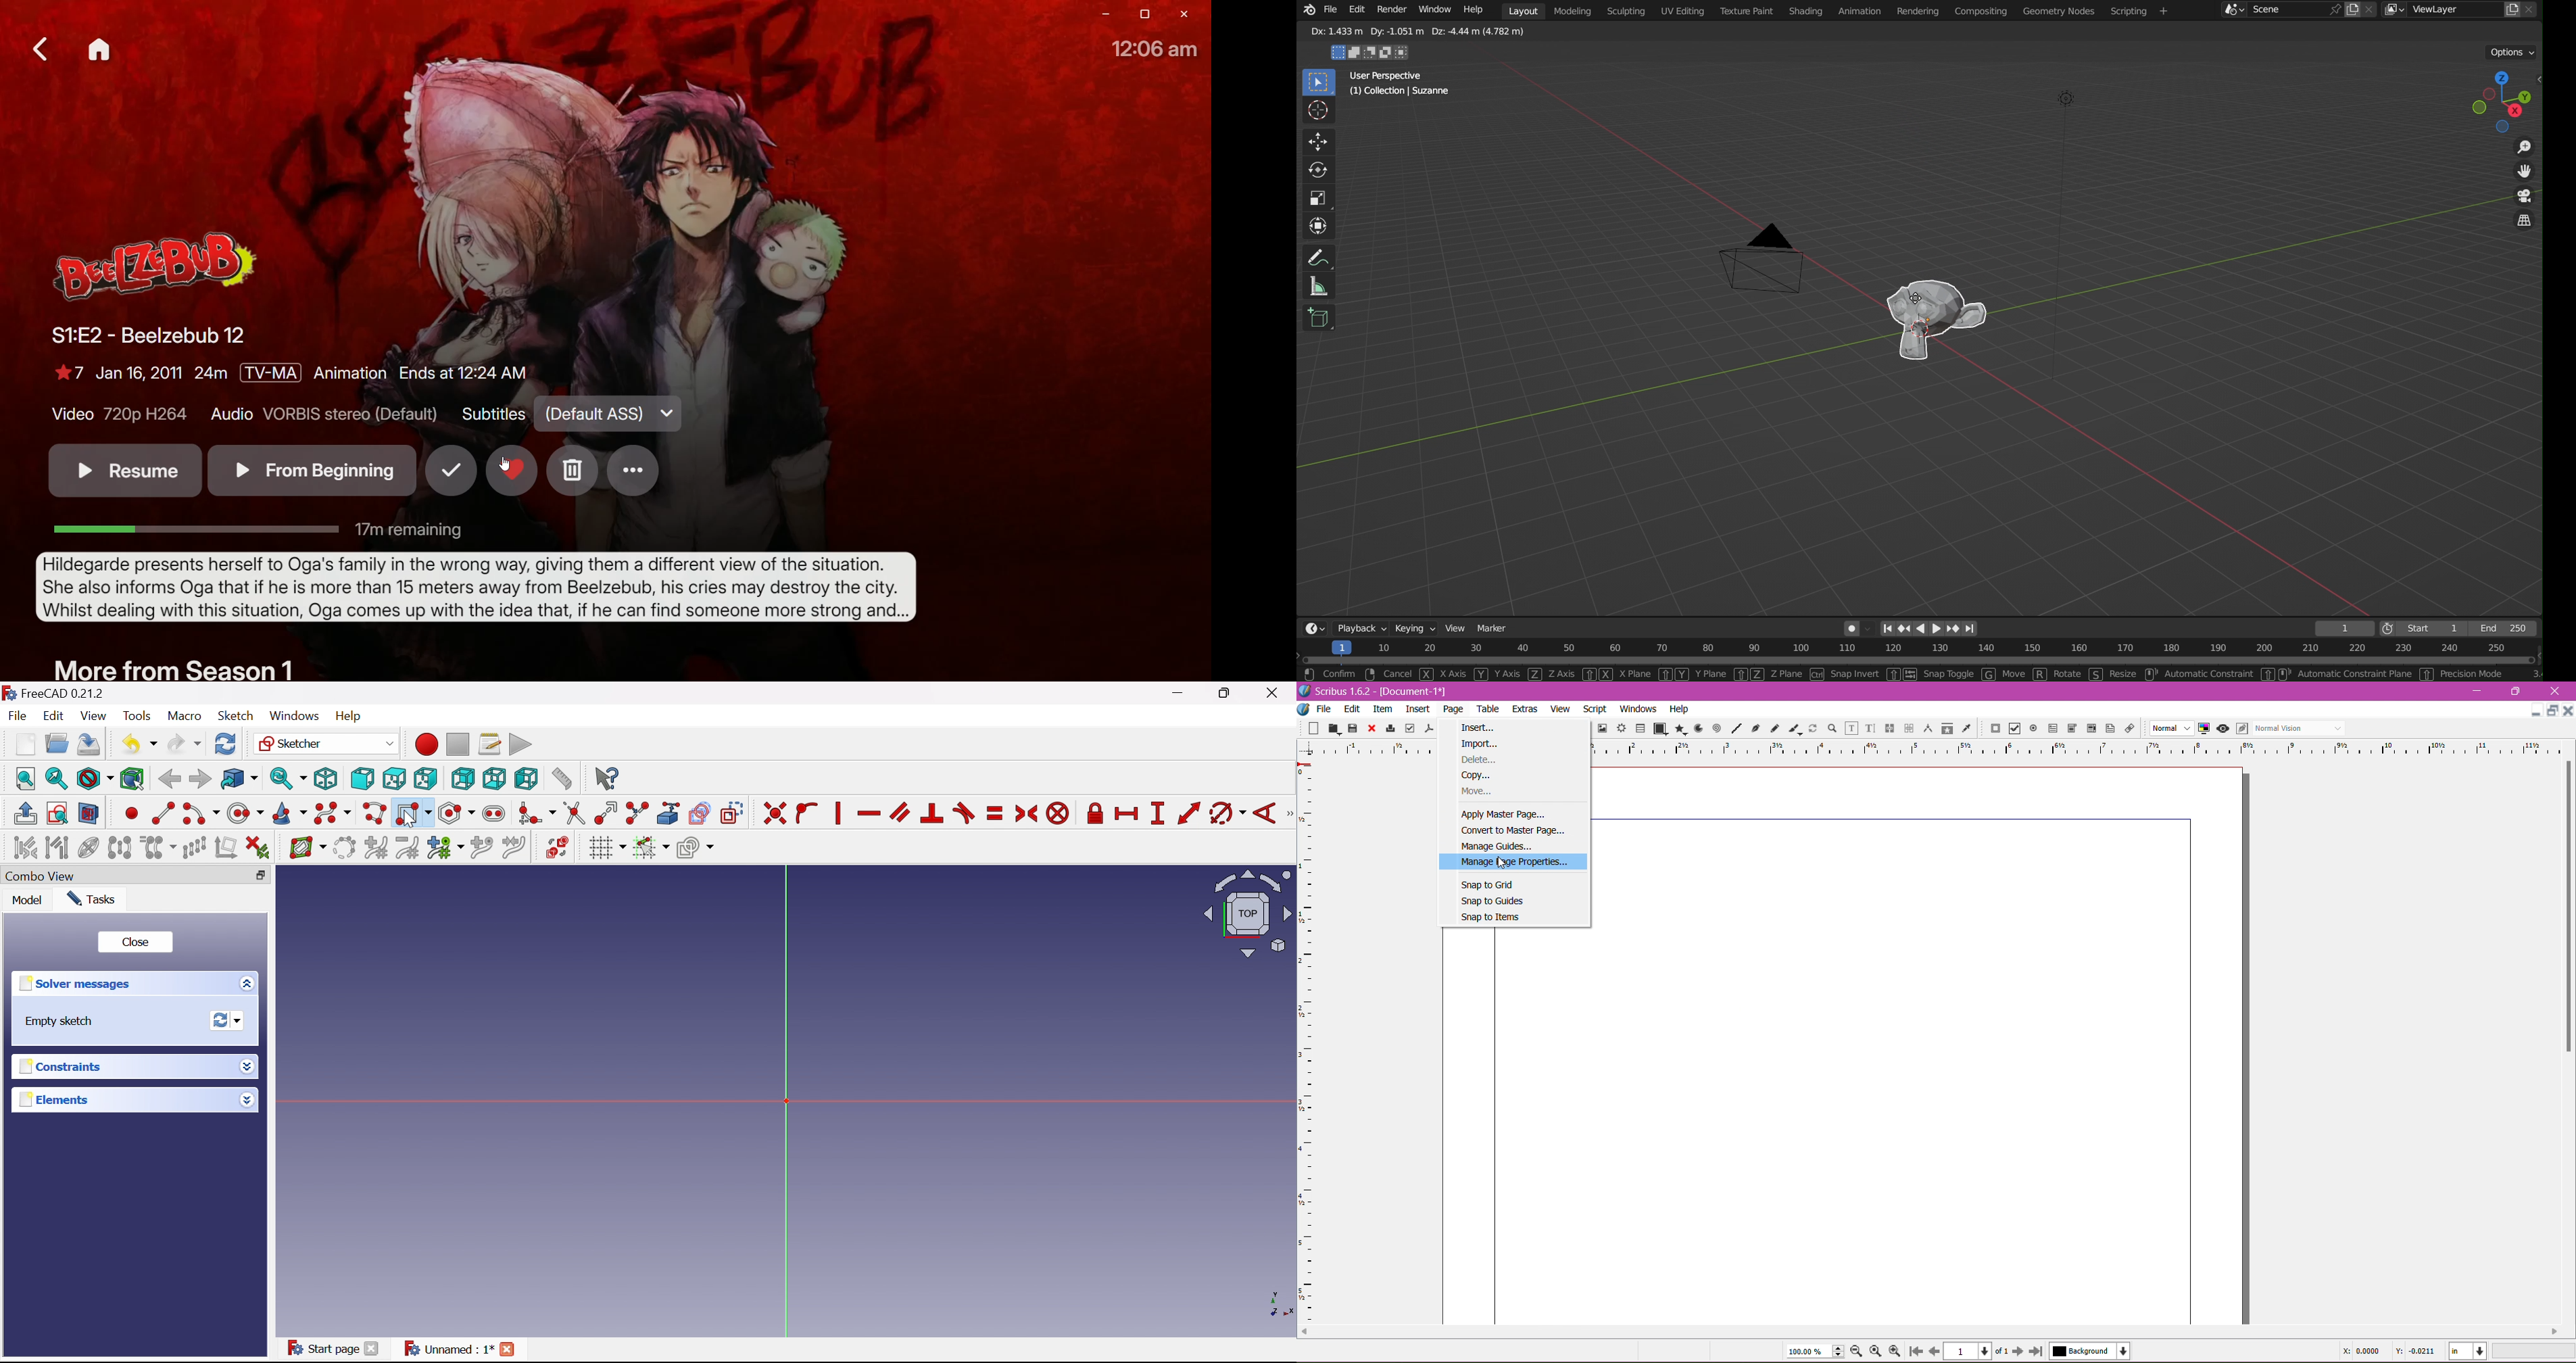 Image resolution: width=2576 pixels, height=1372 pixels. What do you see at coordinates (90, 813) in the screenshot?
I see `View section` at bounding box center [90, 813].